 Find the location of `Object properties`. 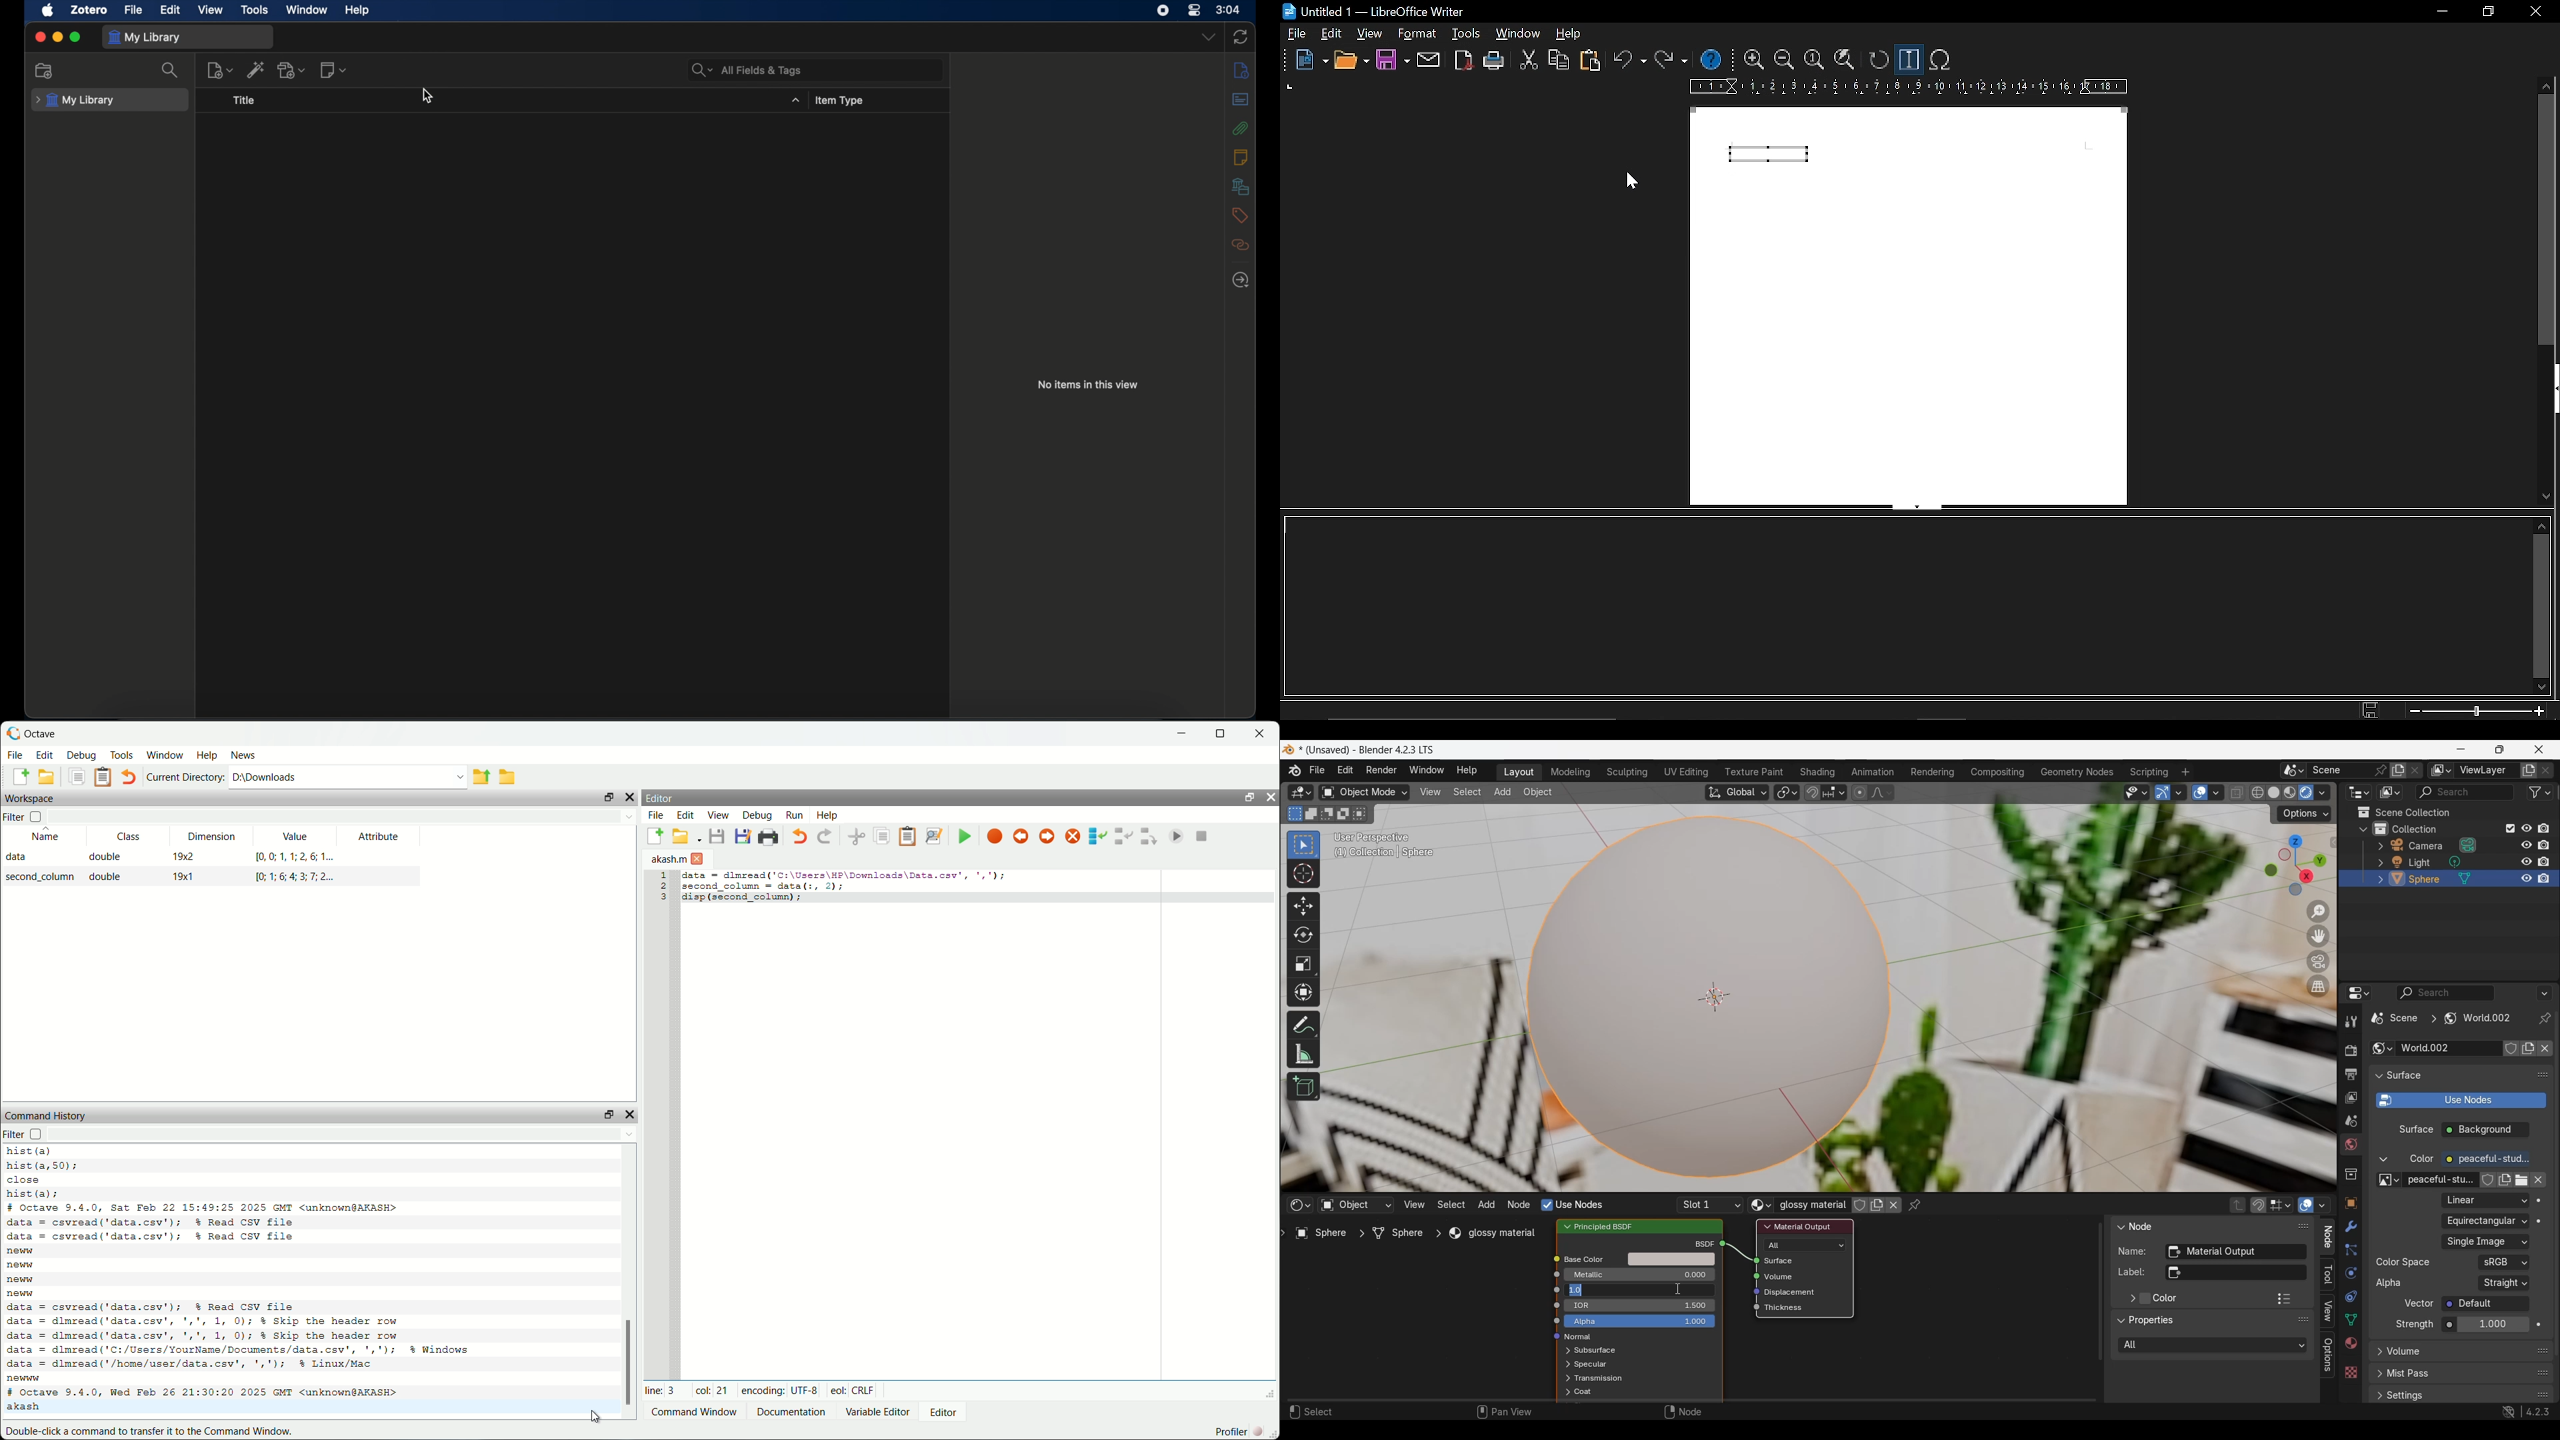

Object properties is located at coordinates (2350, 1203).